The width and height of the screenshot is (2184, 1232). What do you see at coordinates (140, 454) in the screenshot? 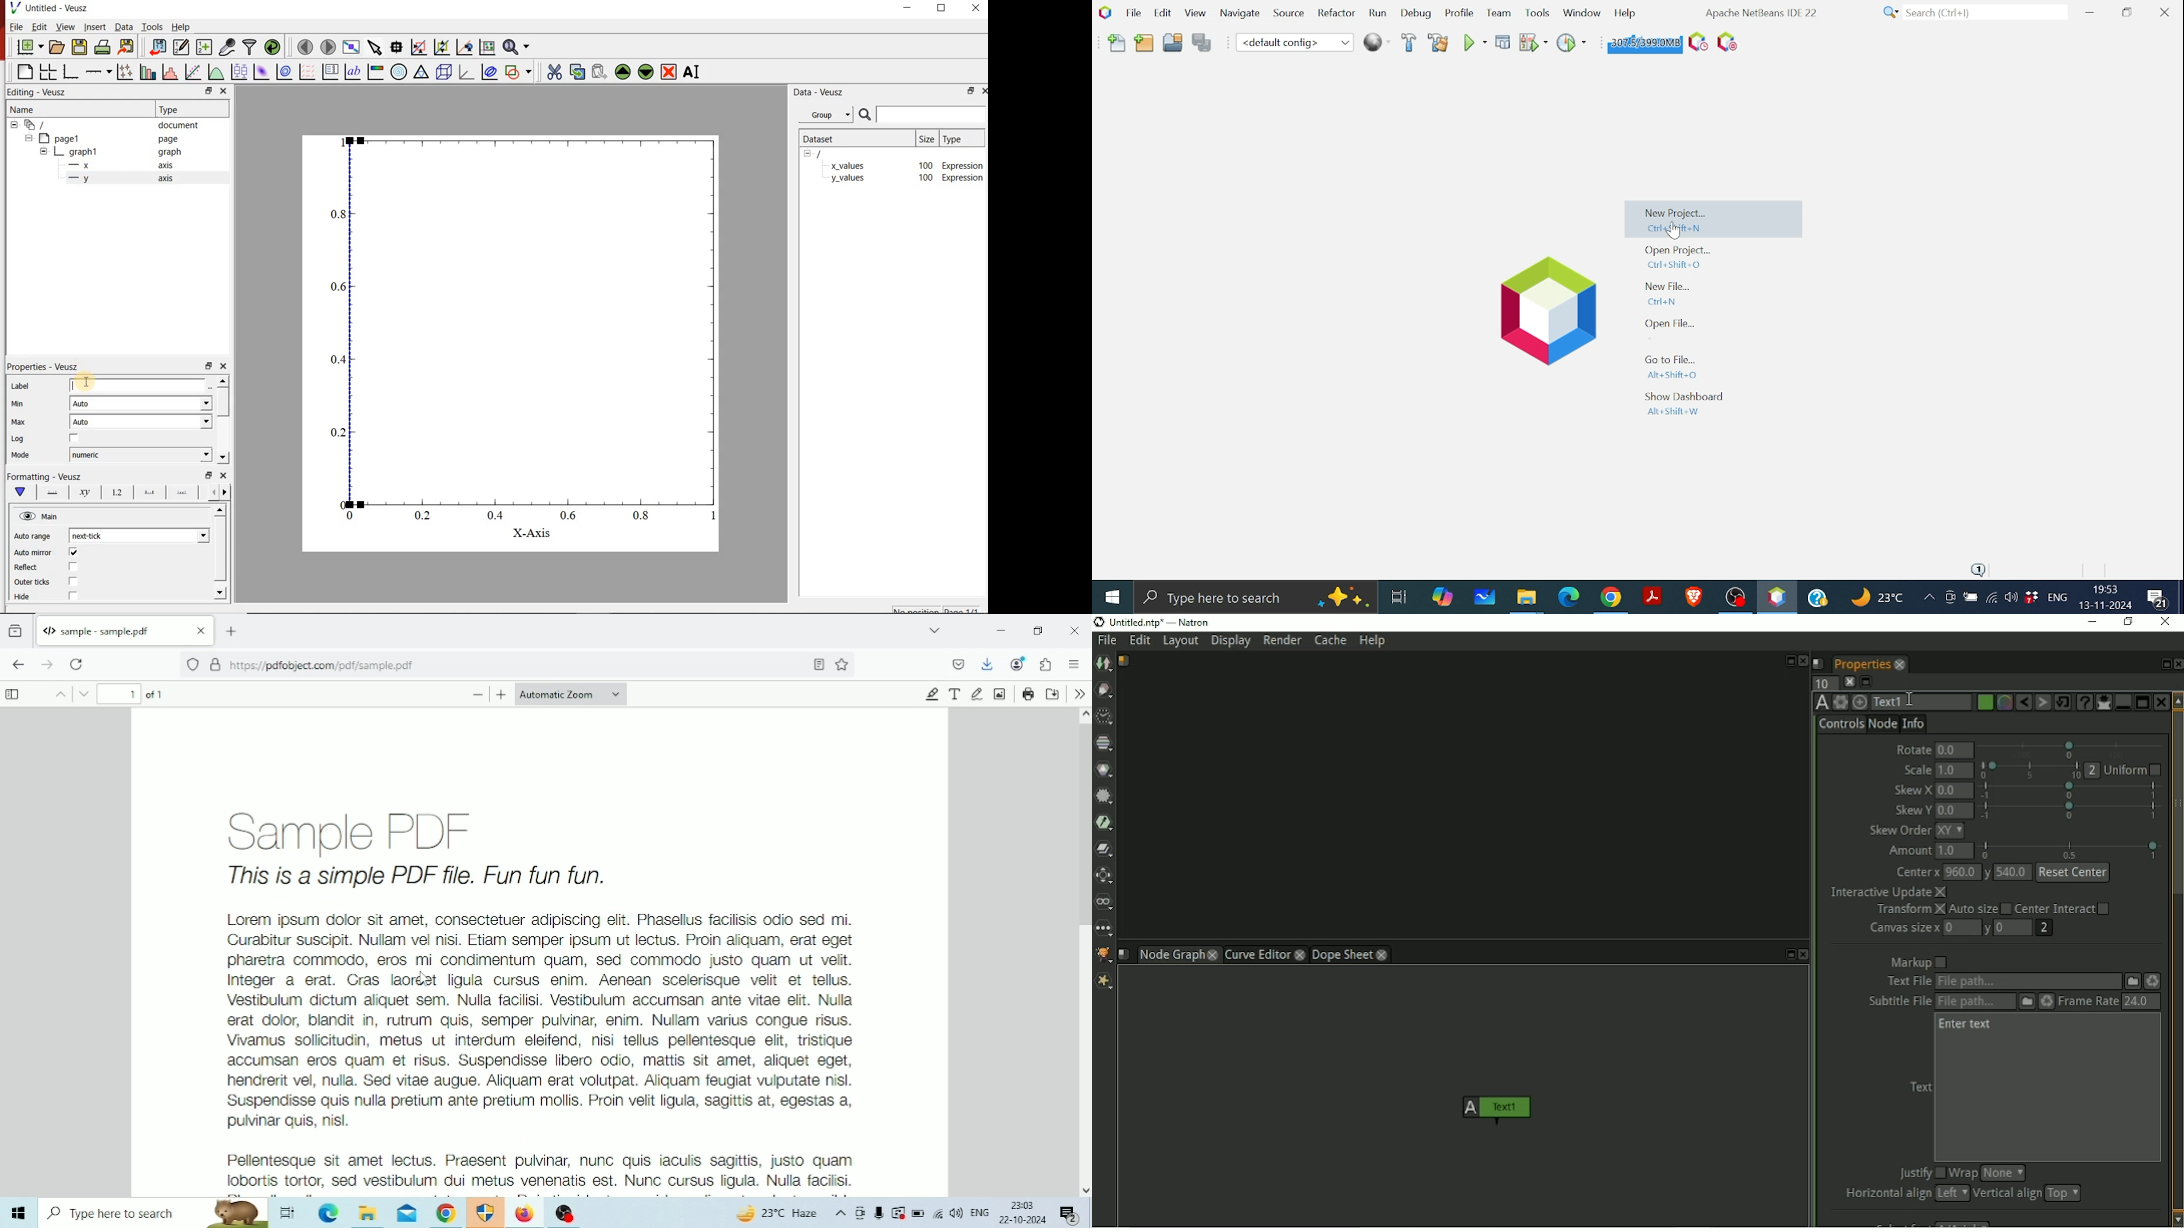
I see `numeric` at bounding box center [140, 454].